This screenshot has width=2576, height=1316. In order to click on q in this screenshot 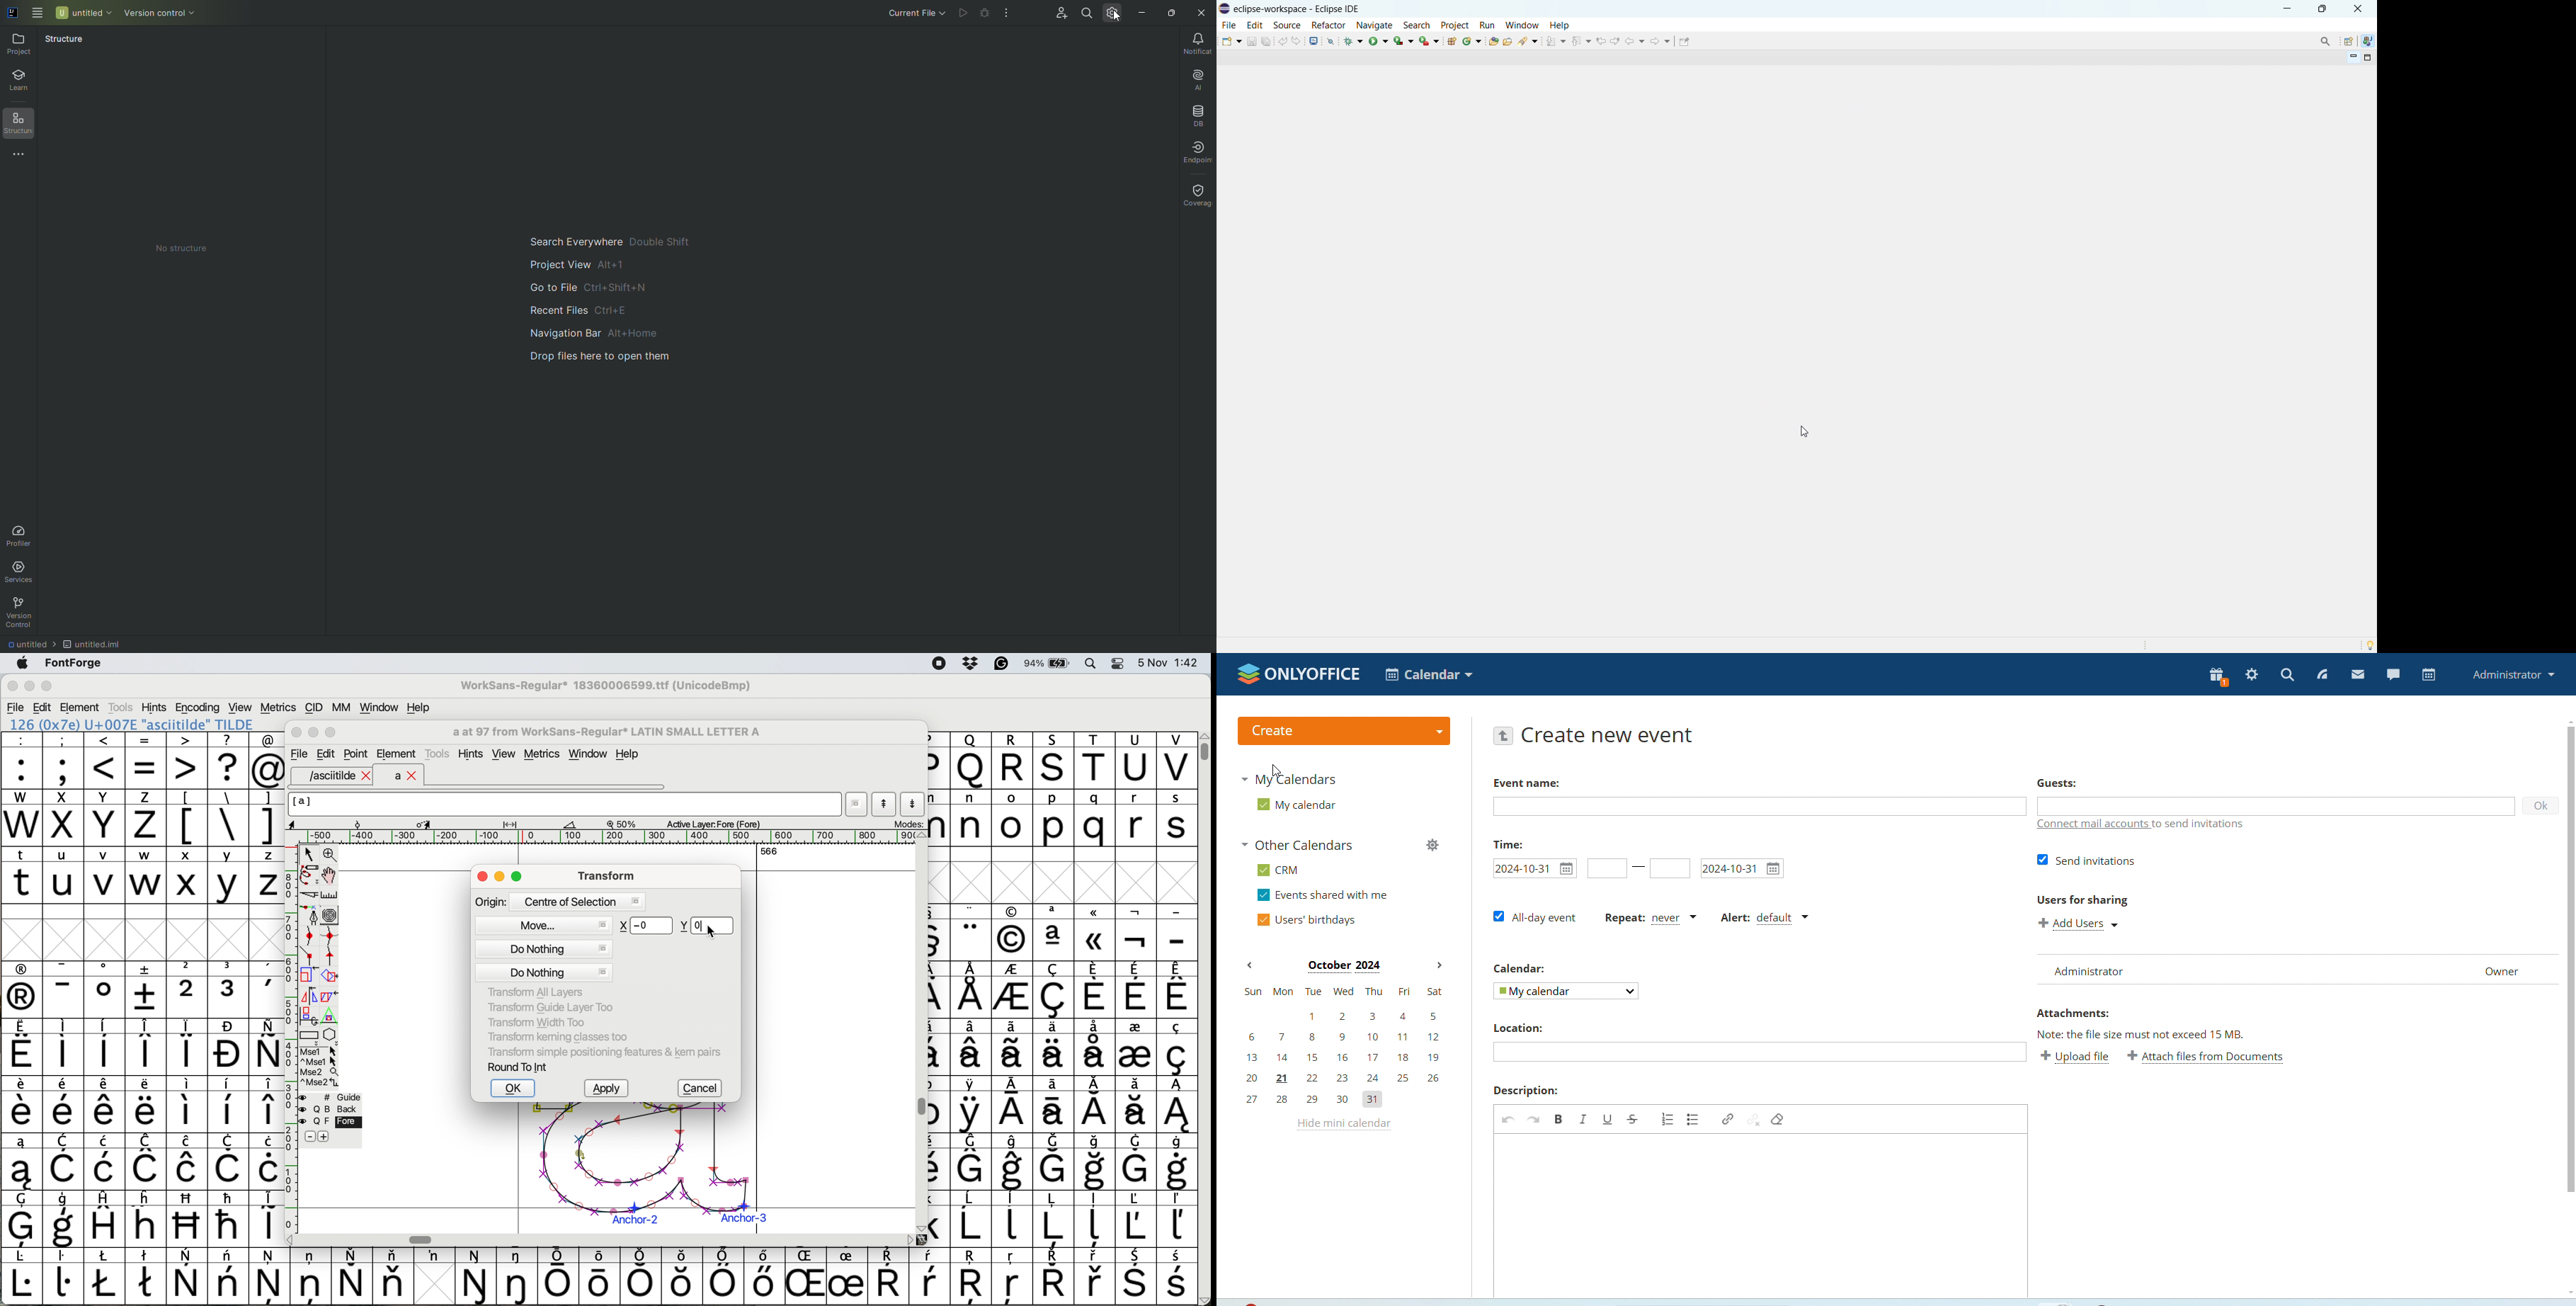, I will do `click(1098, 819)`.